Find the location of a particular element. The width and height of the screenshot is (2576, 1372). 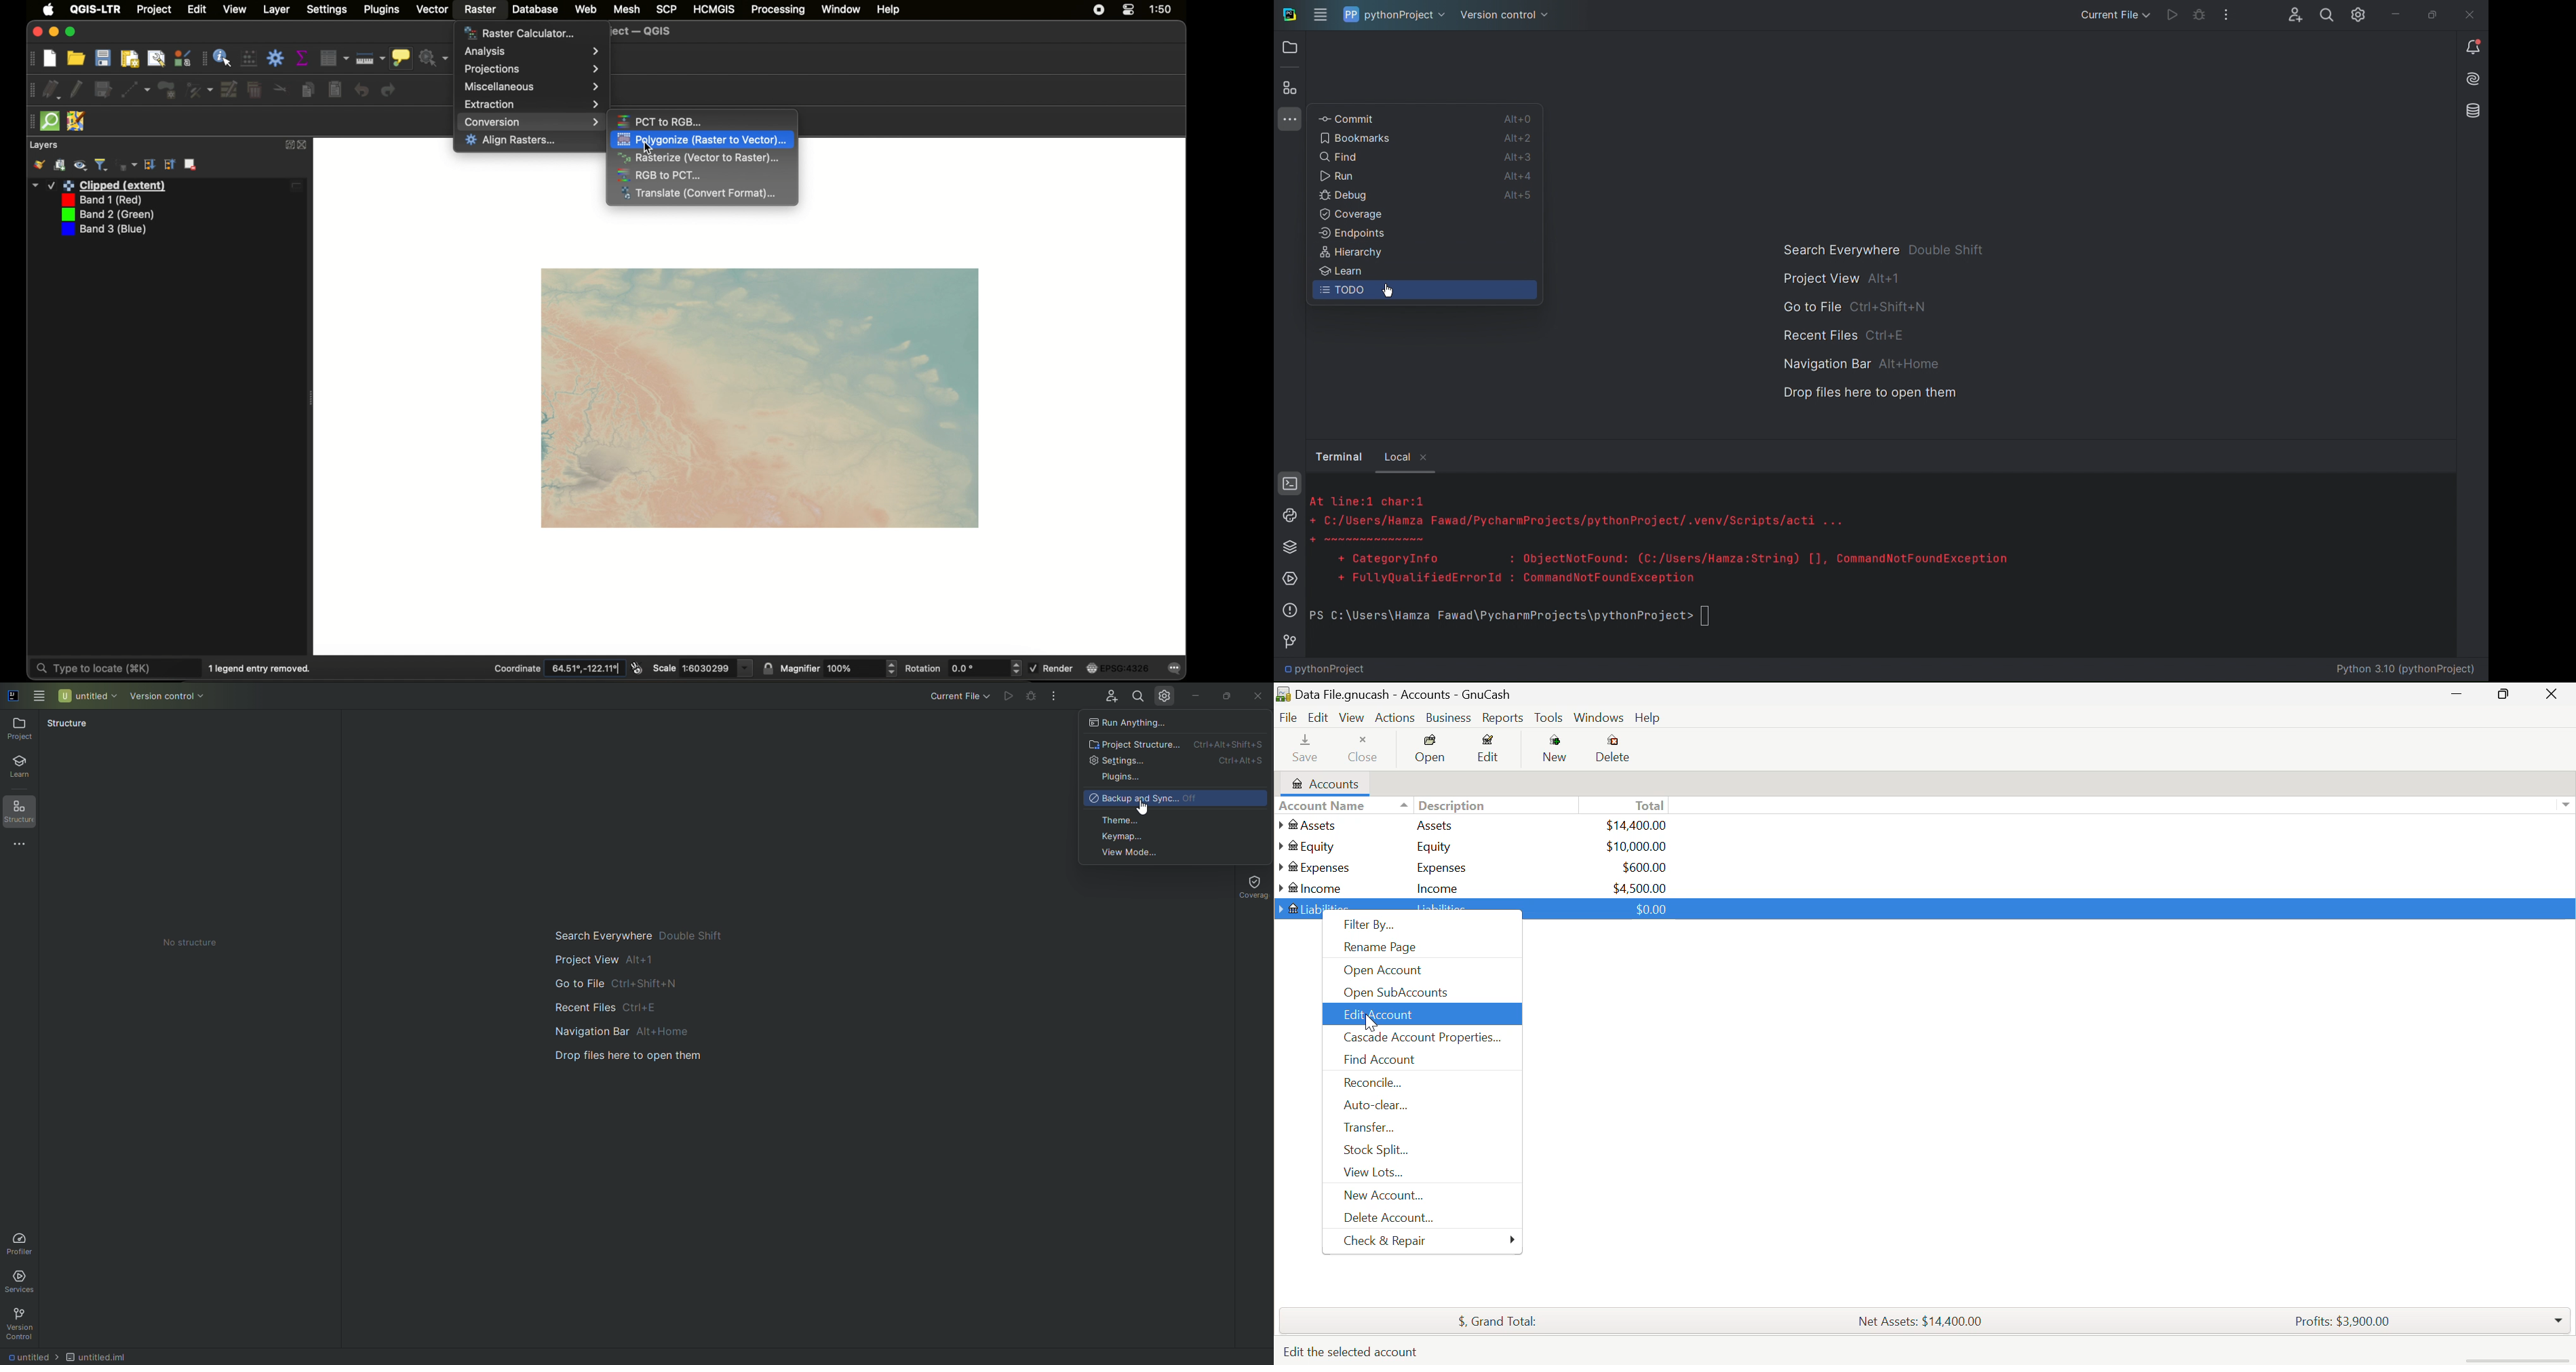

scp is located at coordinates (664, 8).